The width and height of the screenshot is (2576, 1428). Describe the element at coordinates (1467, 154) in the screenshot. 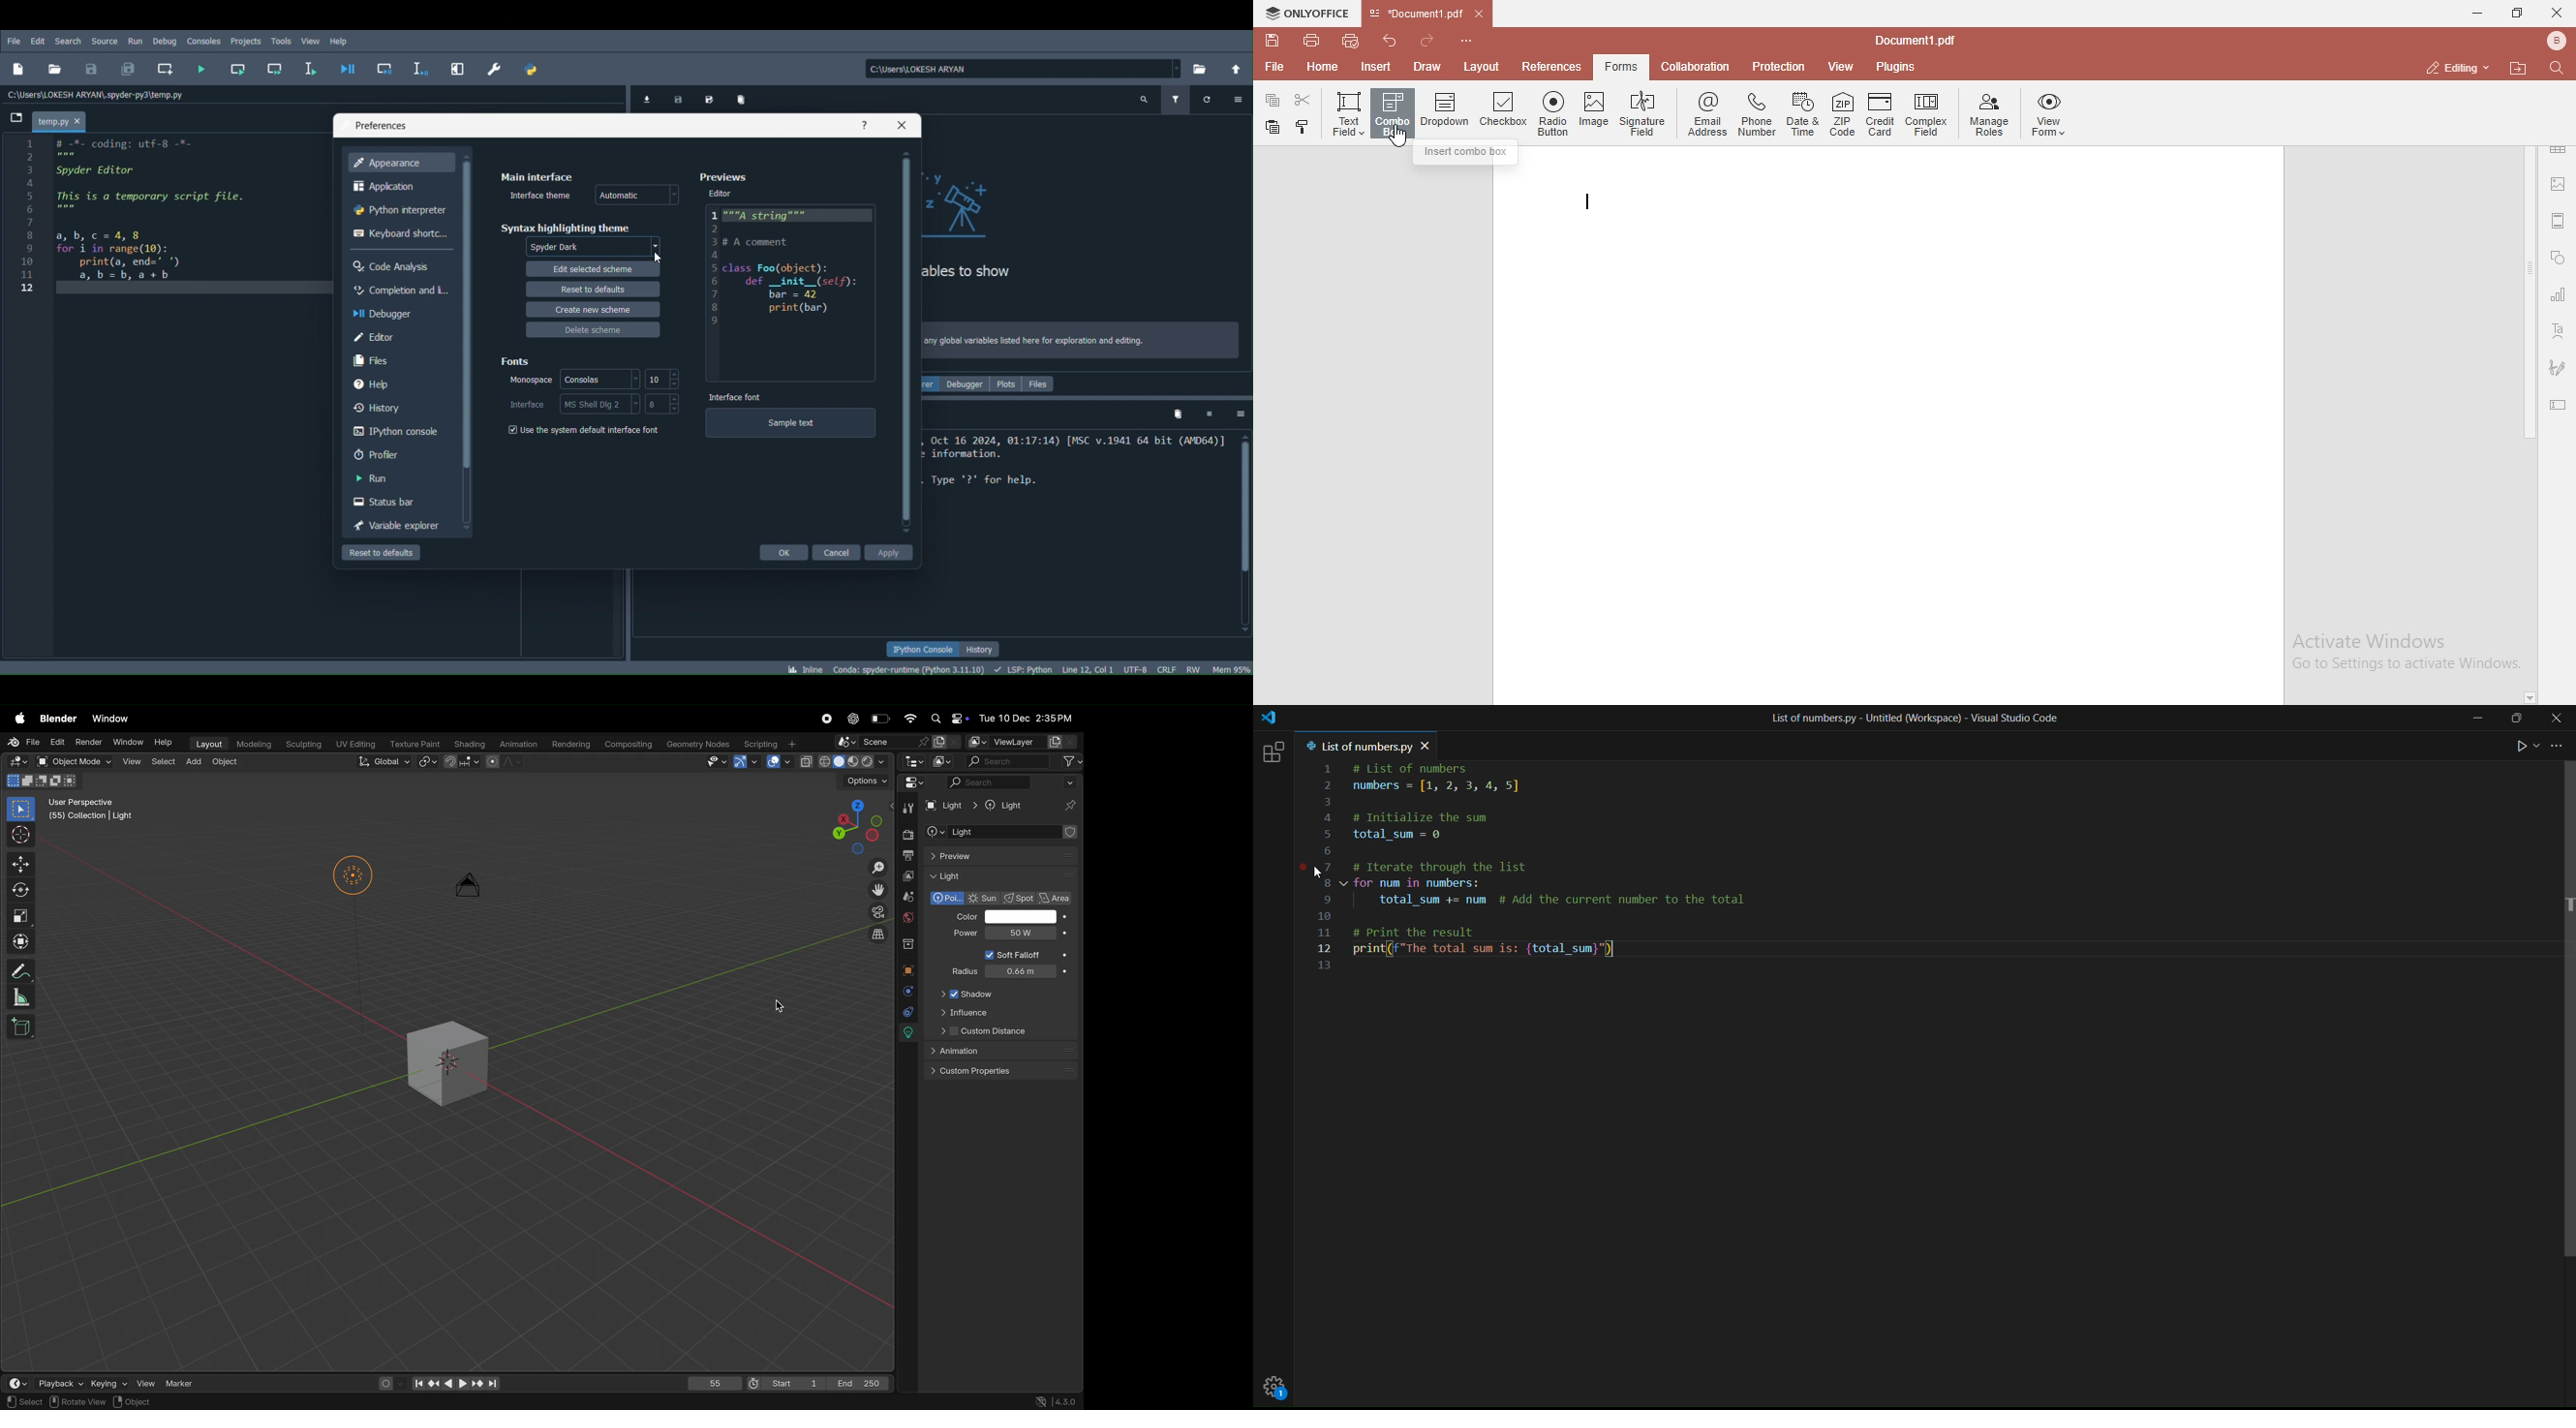

I see `inset combo box` at that location.